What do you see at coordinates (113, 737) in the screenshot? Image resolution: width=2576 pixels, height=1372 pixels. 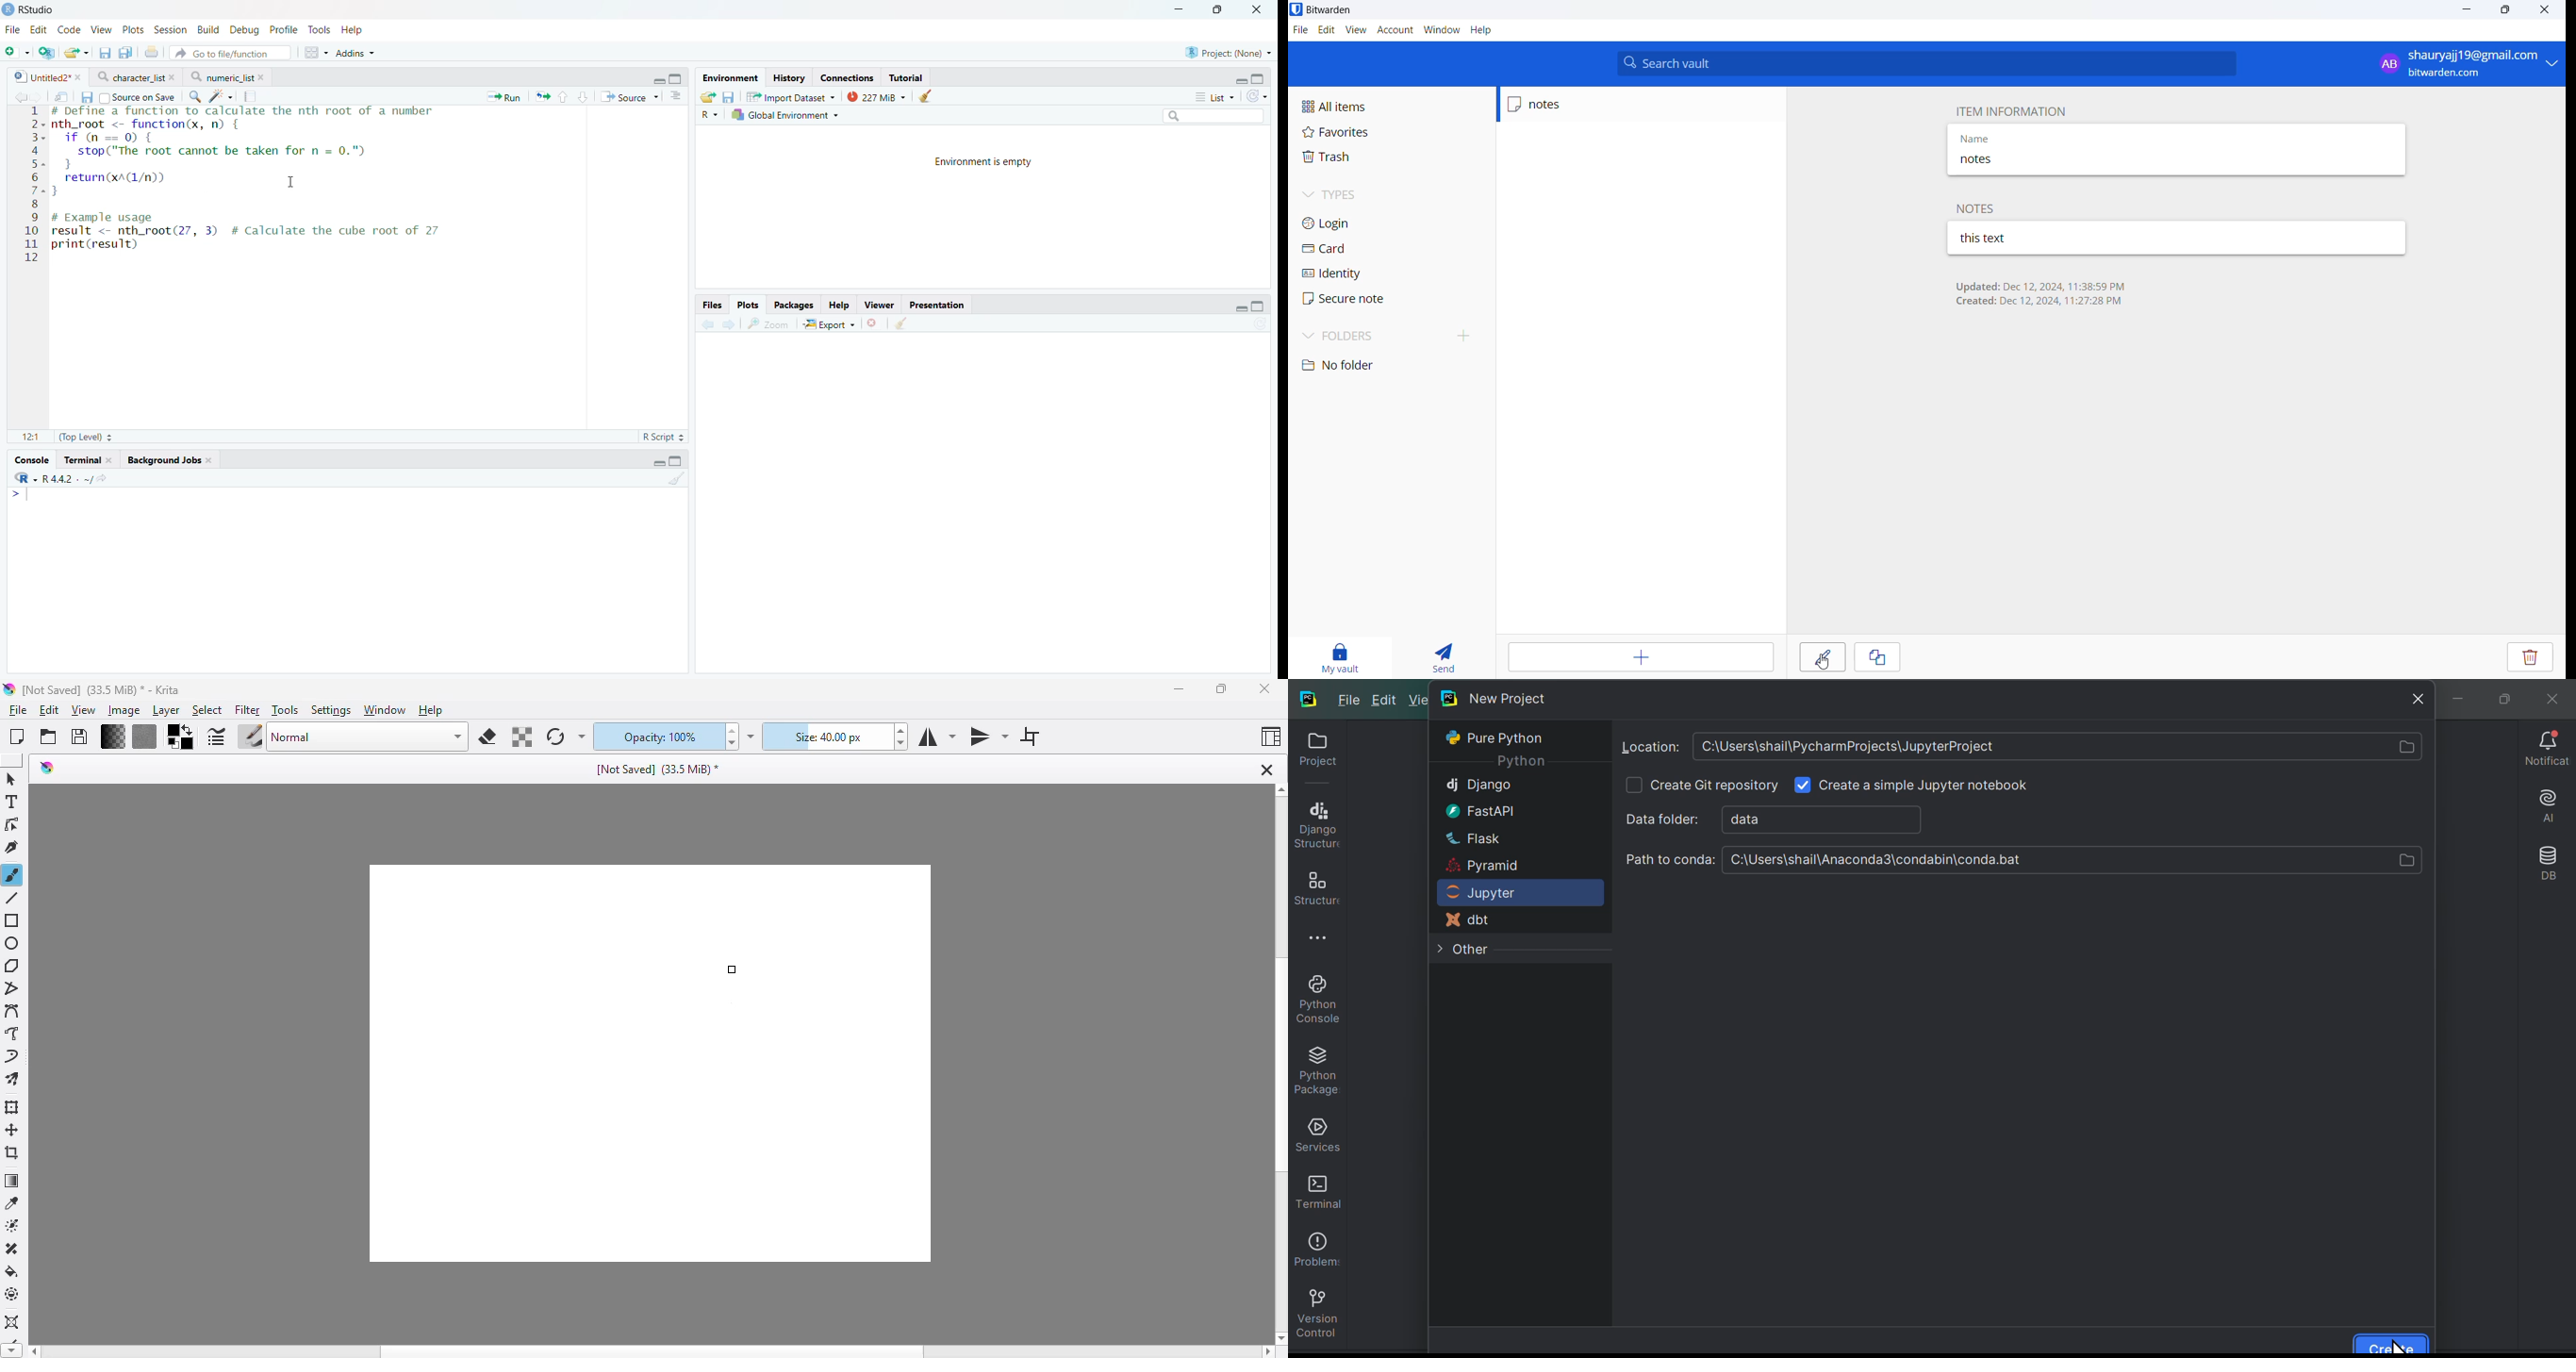 I see `fill gradients` at bounding box center [113, 737].